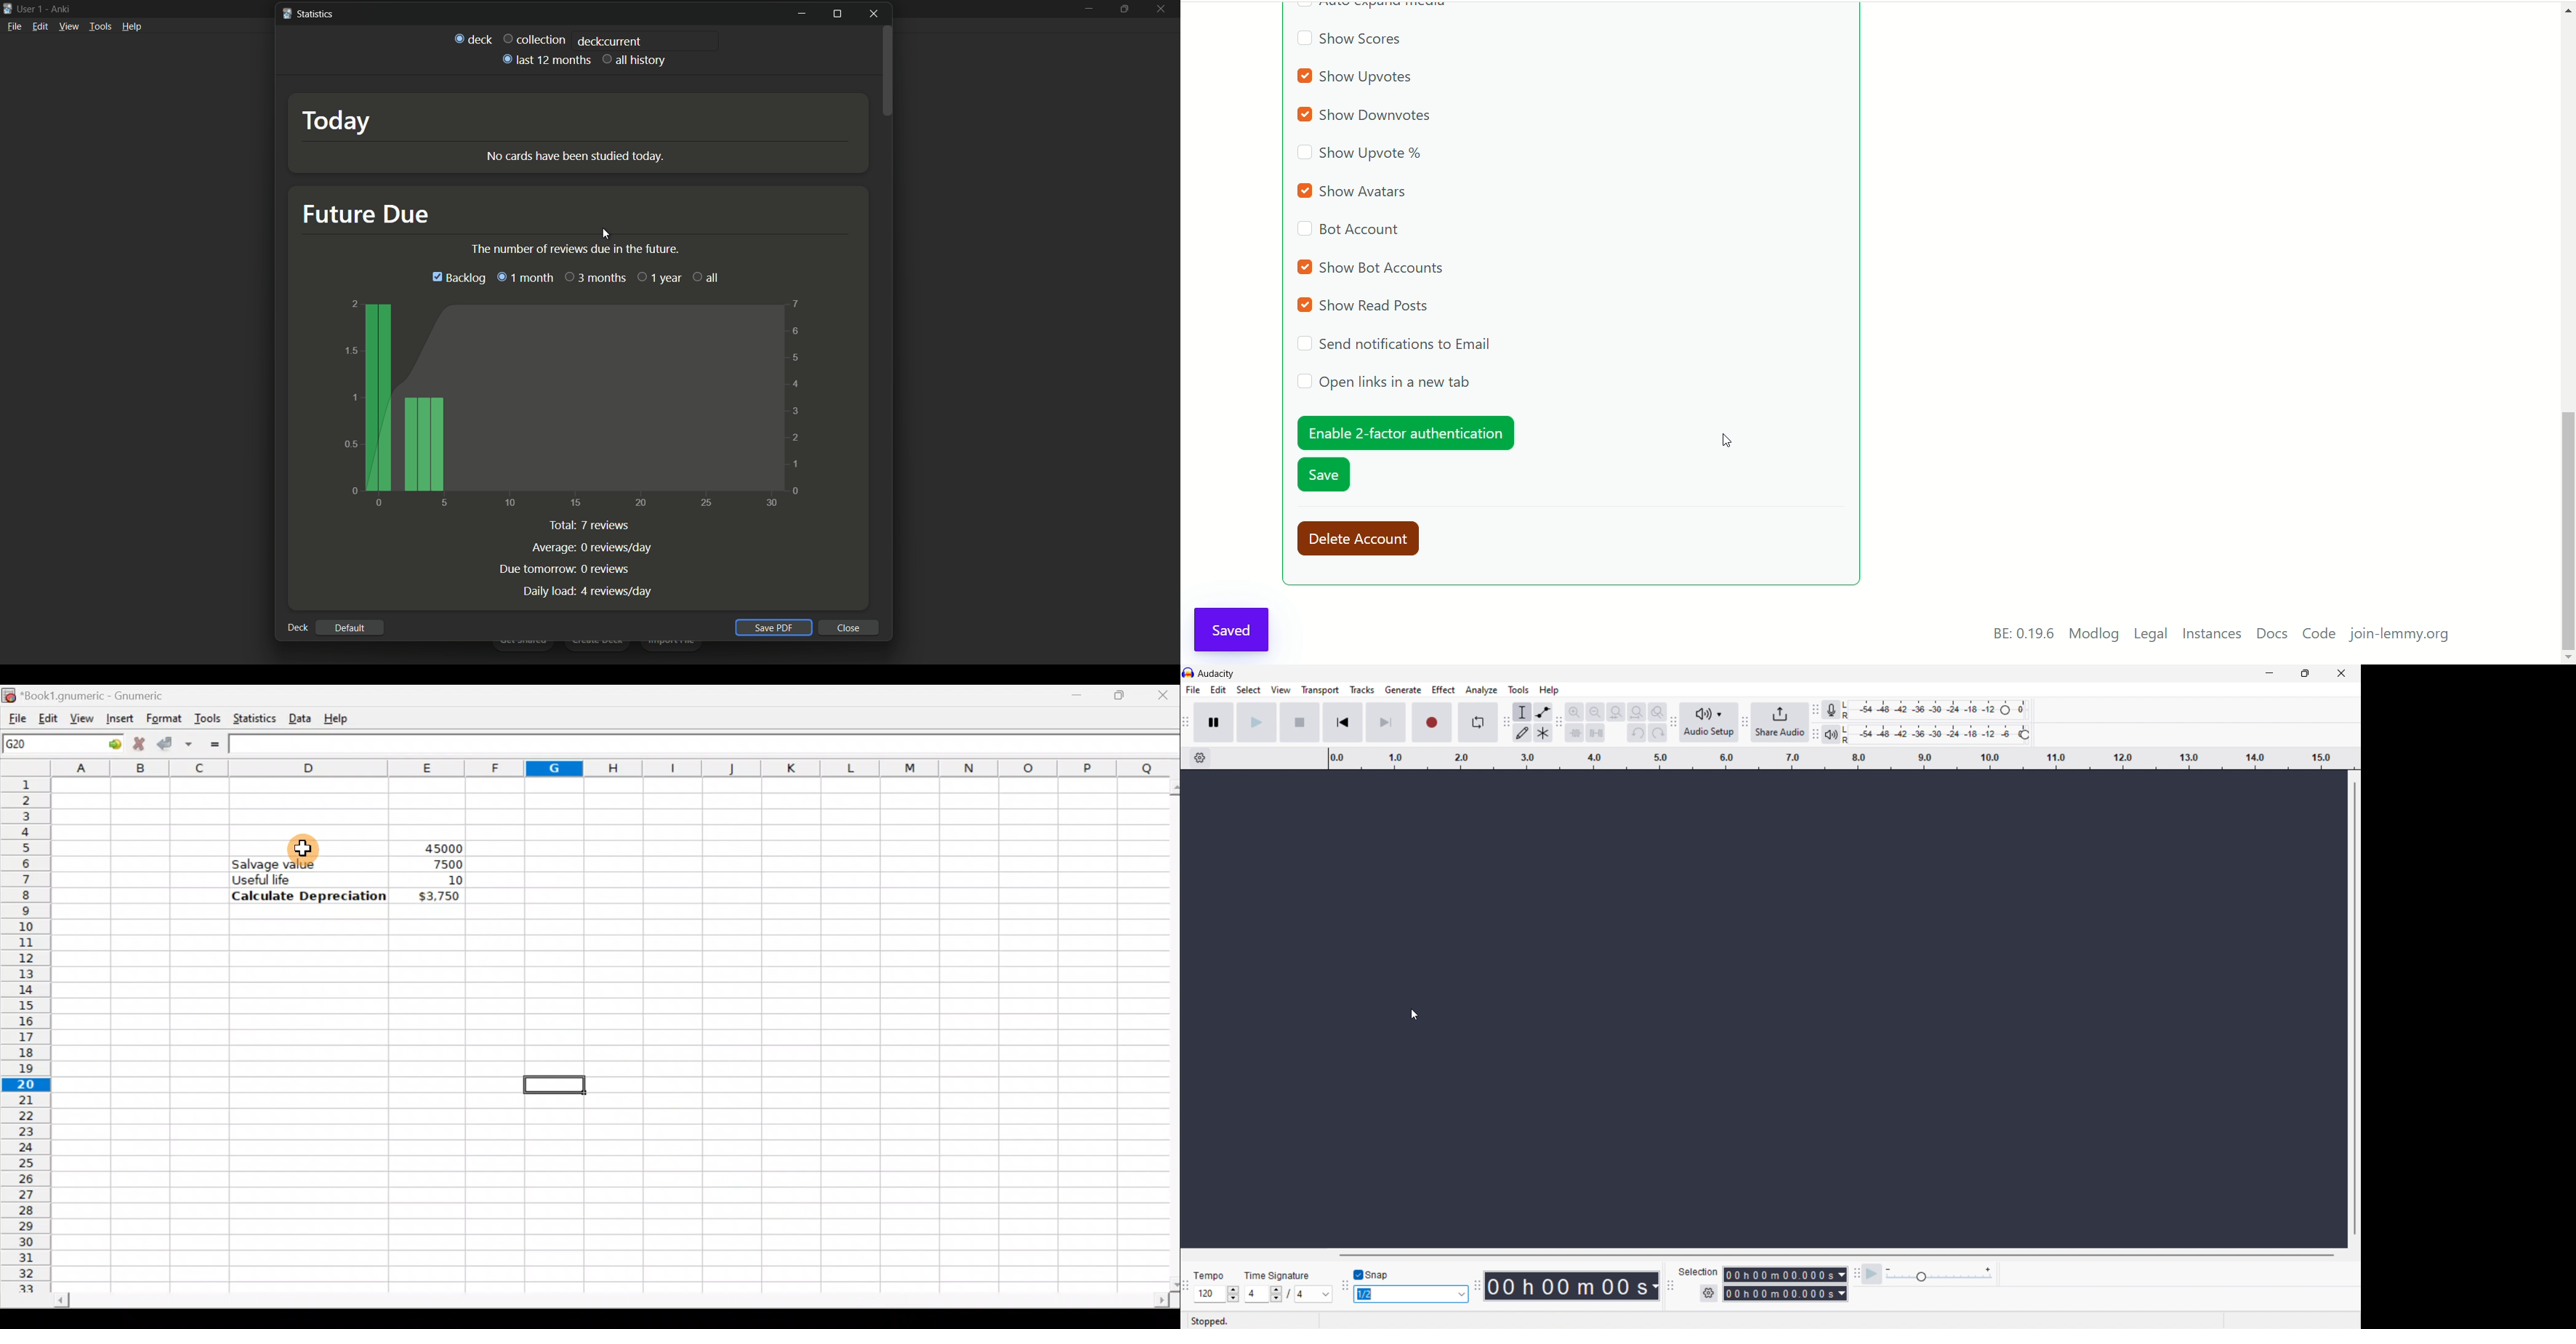  Describe the element at coordinates (9, 694) in the screenshot. I see `Gnumeric logo` at that location.